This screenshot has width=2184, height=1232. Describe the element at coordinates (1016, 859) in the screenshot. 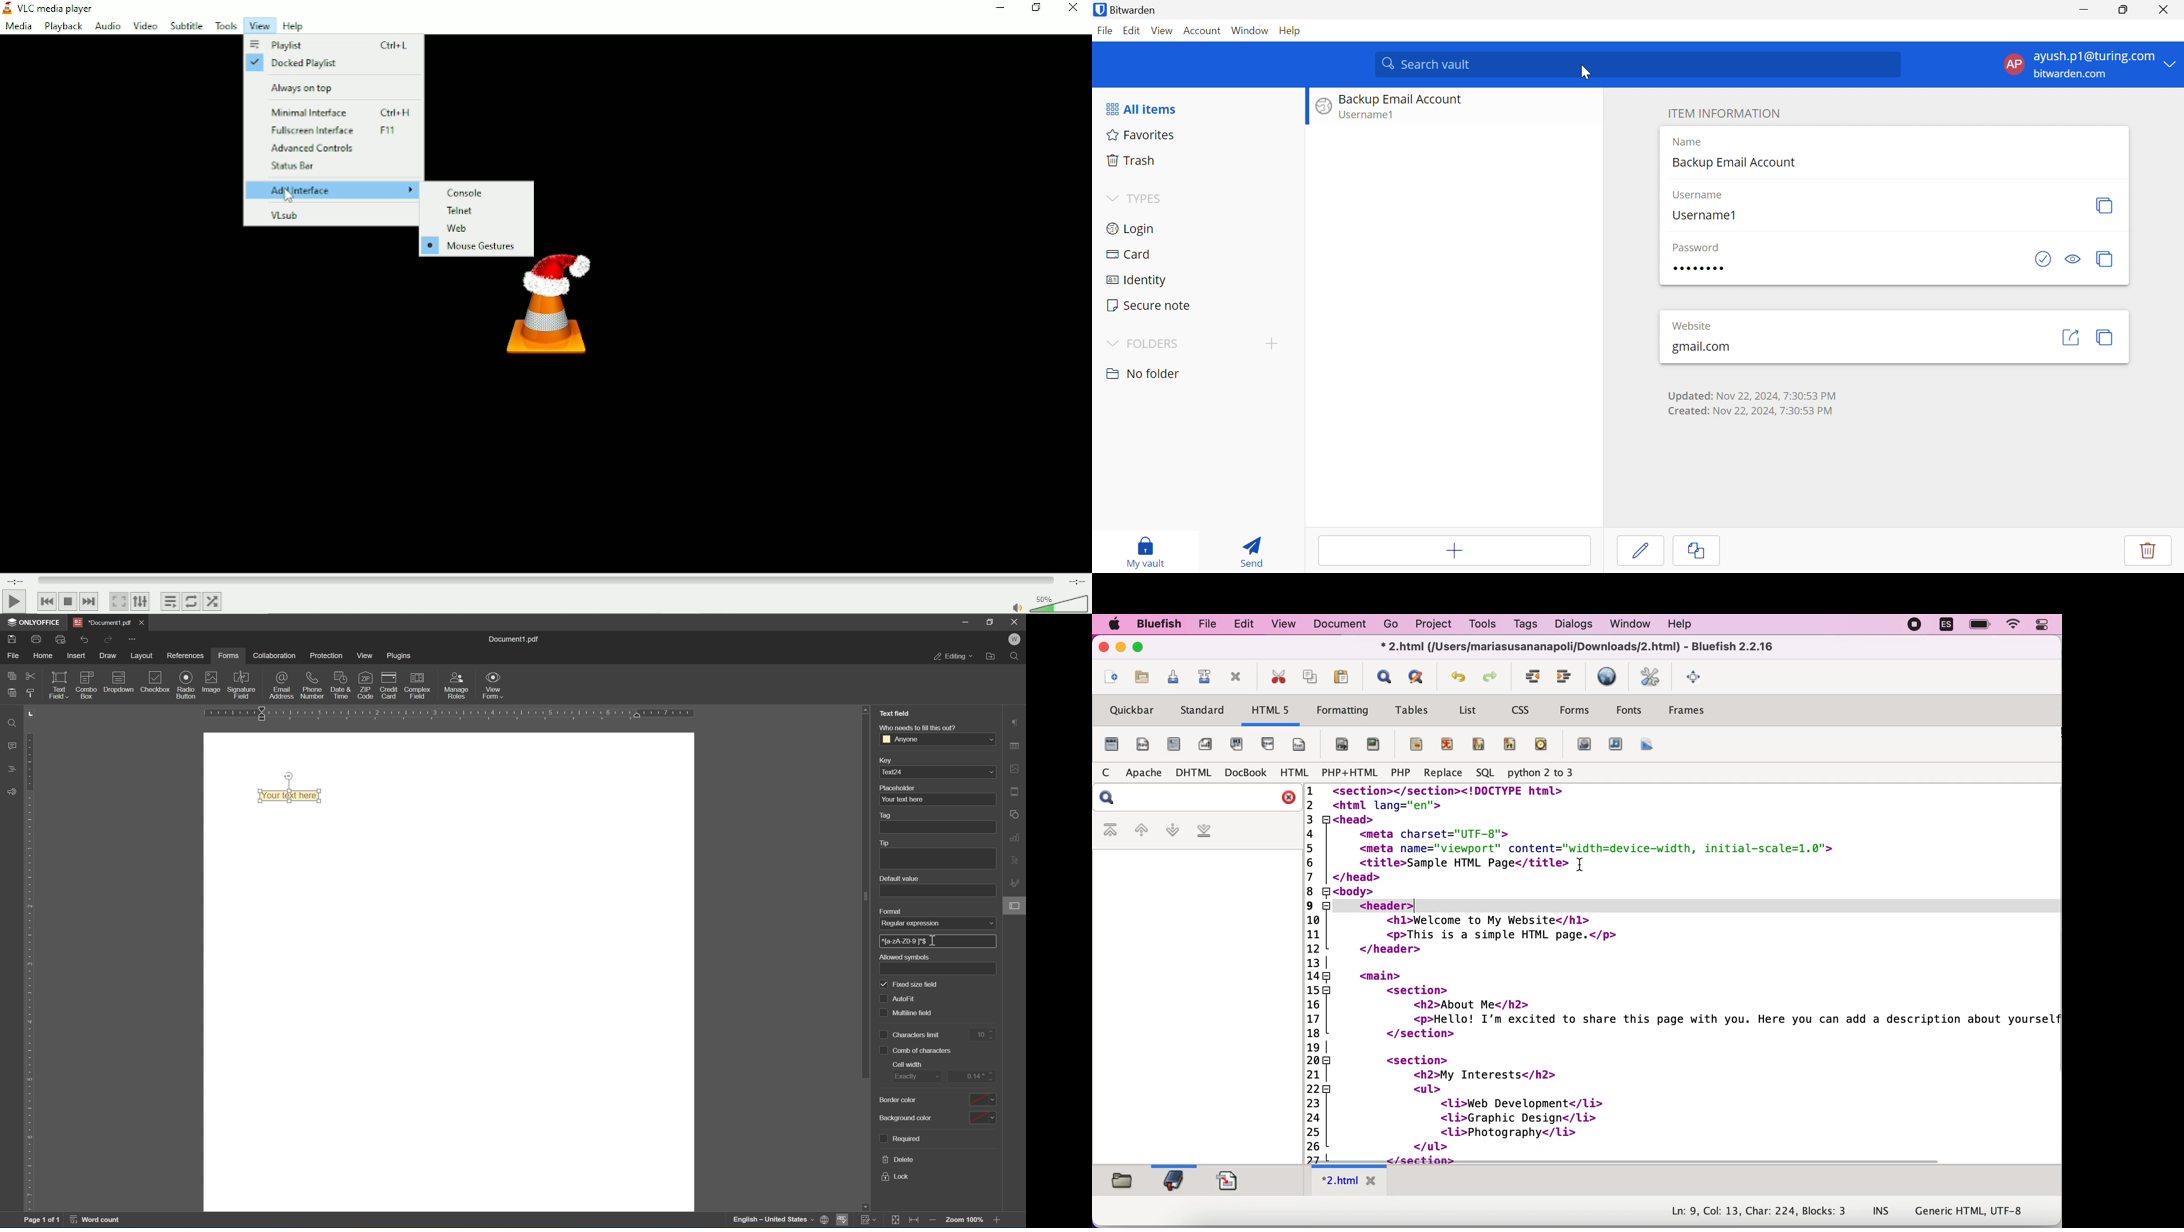

I see `text art settings` at that location.